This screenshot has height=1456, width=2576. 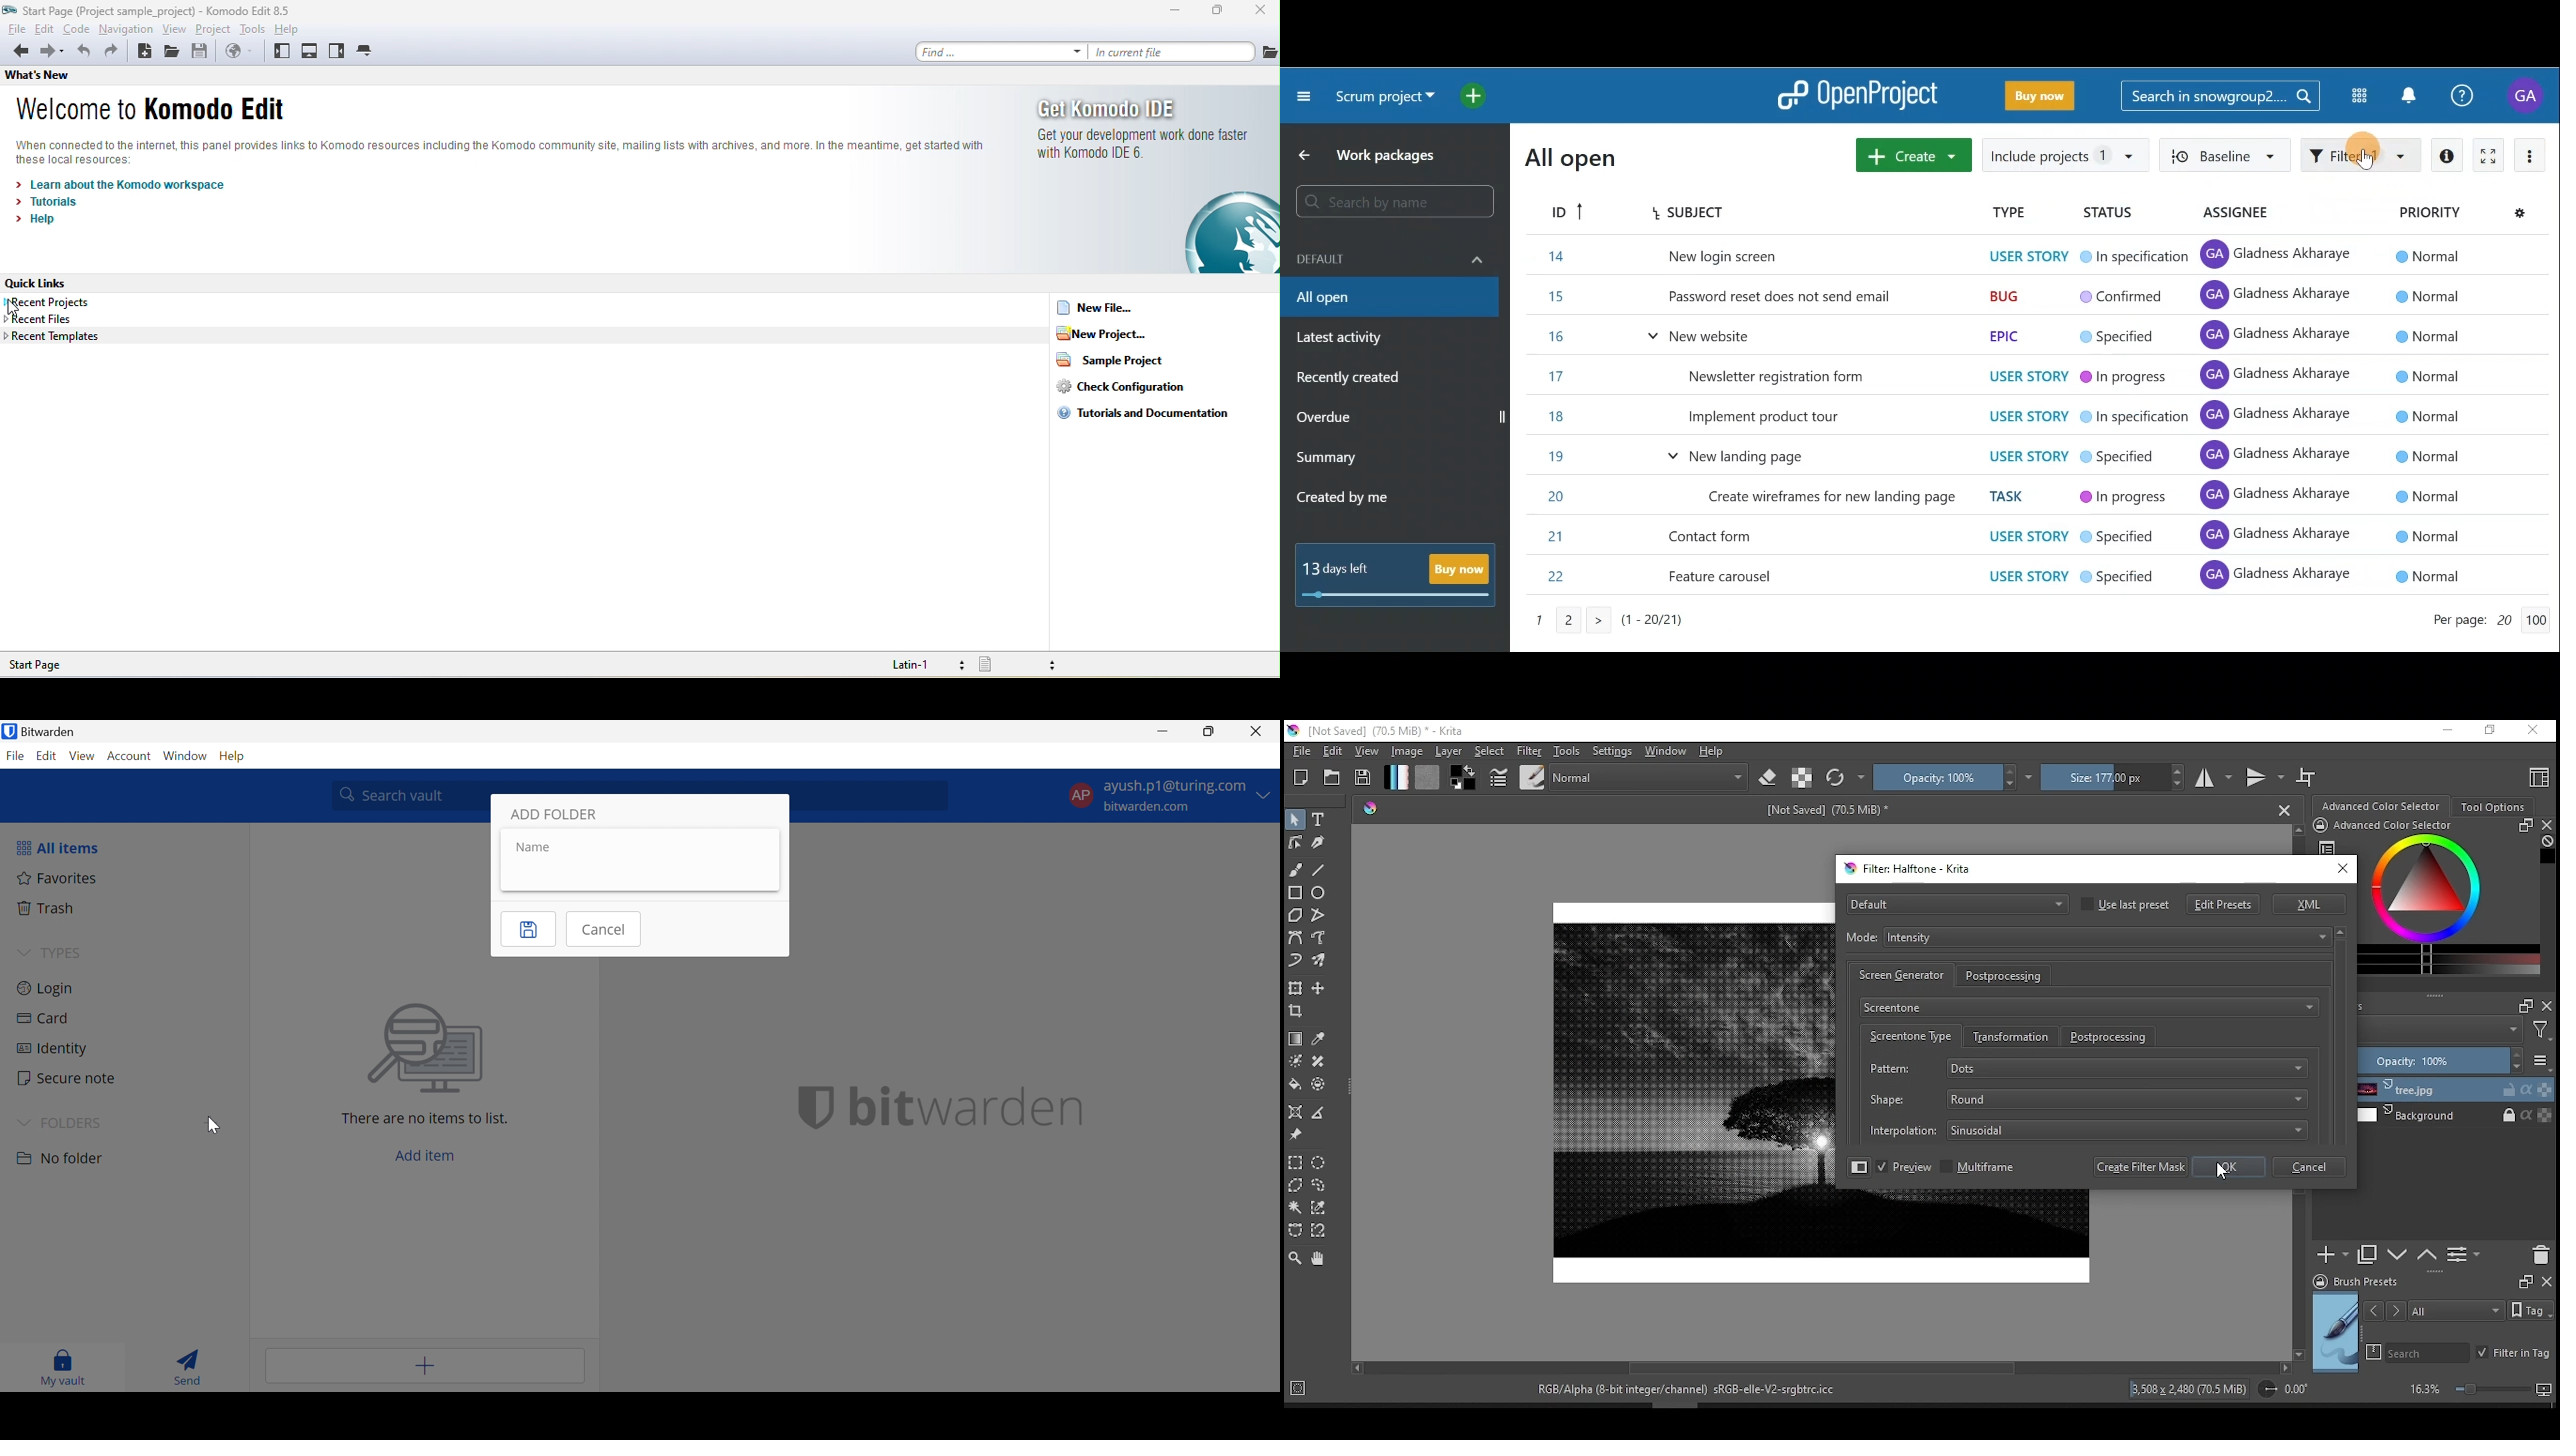 I want to click on zoom, so click(x=2480, y=1391).